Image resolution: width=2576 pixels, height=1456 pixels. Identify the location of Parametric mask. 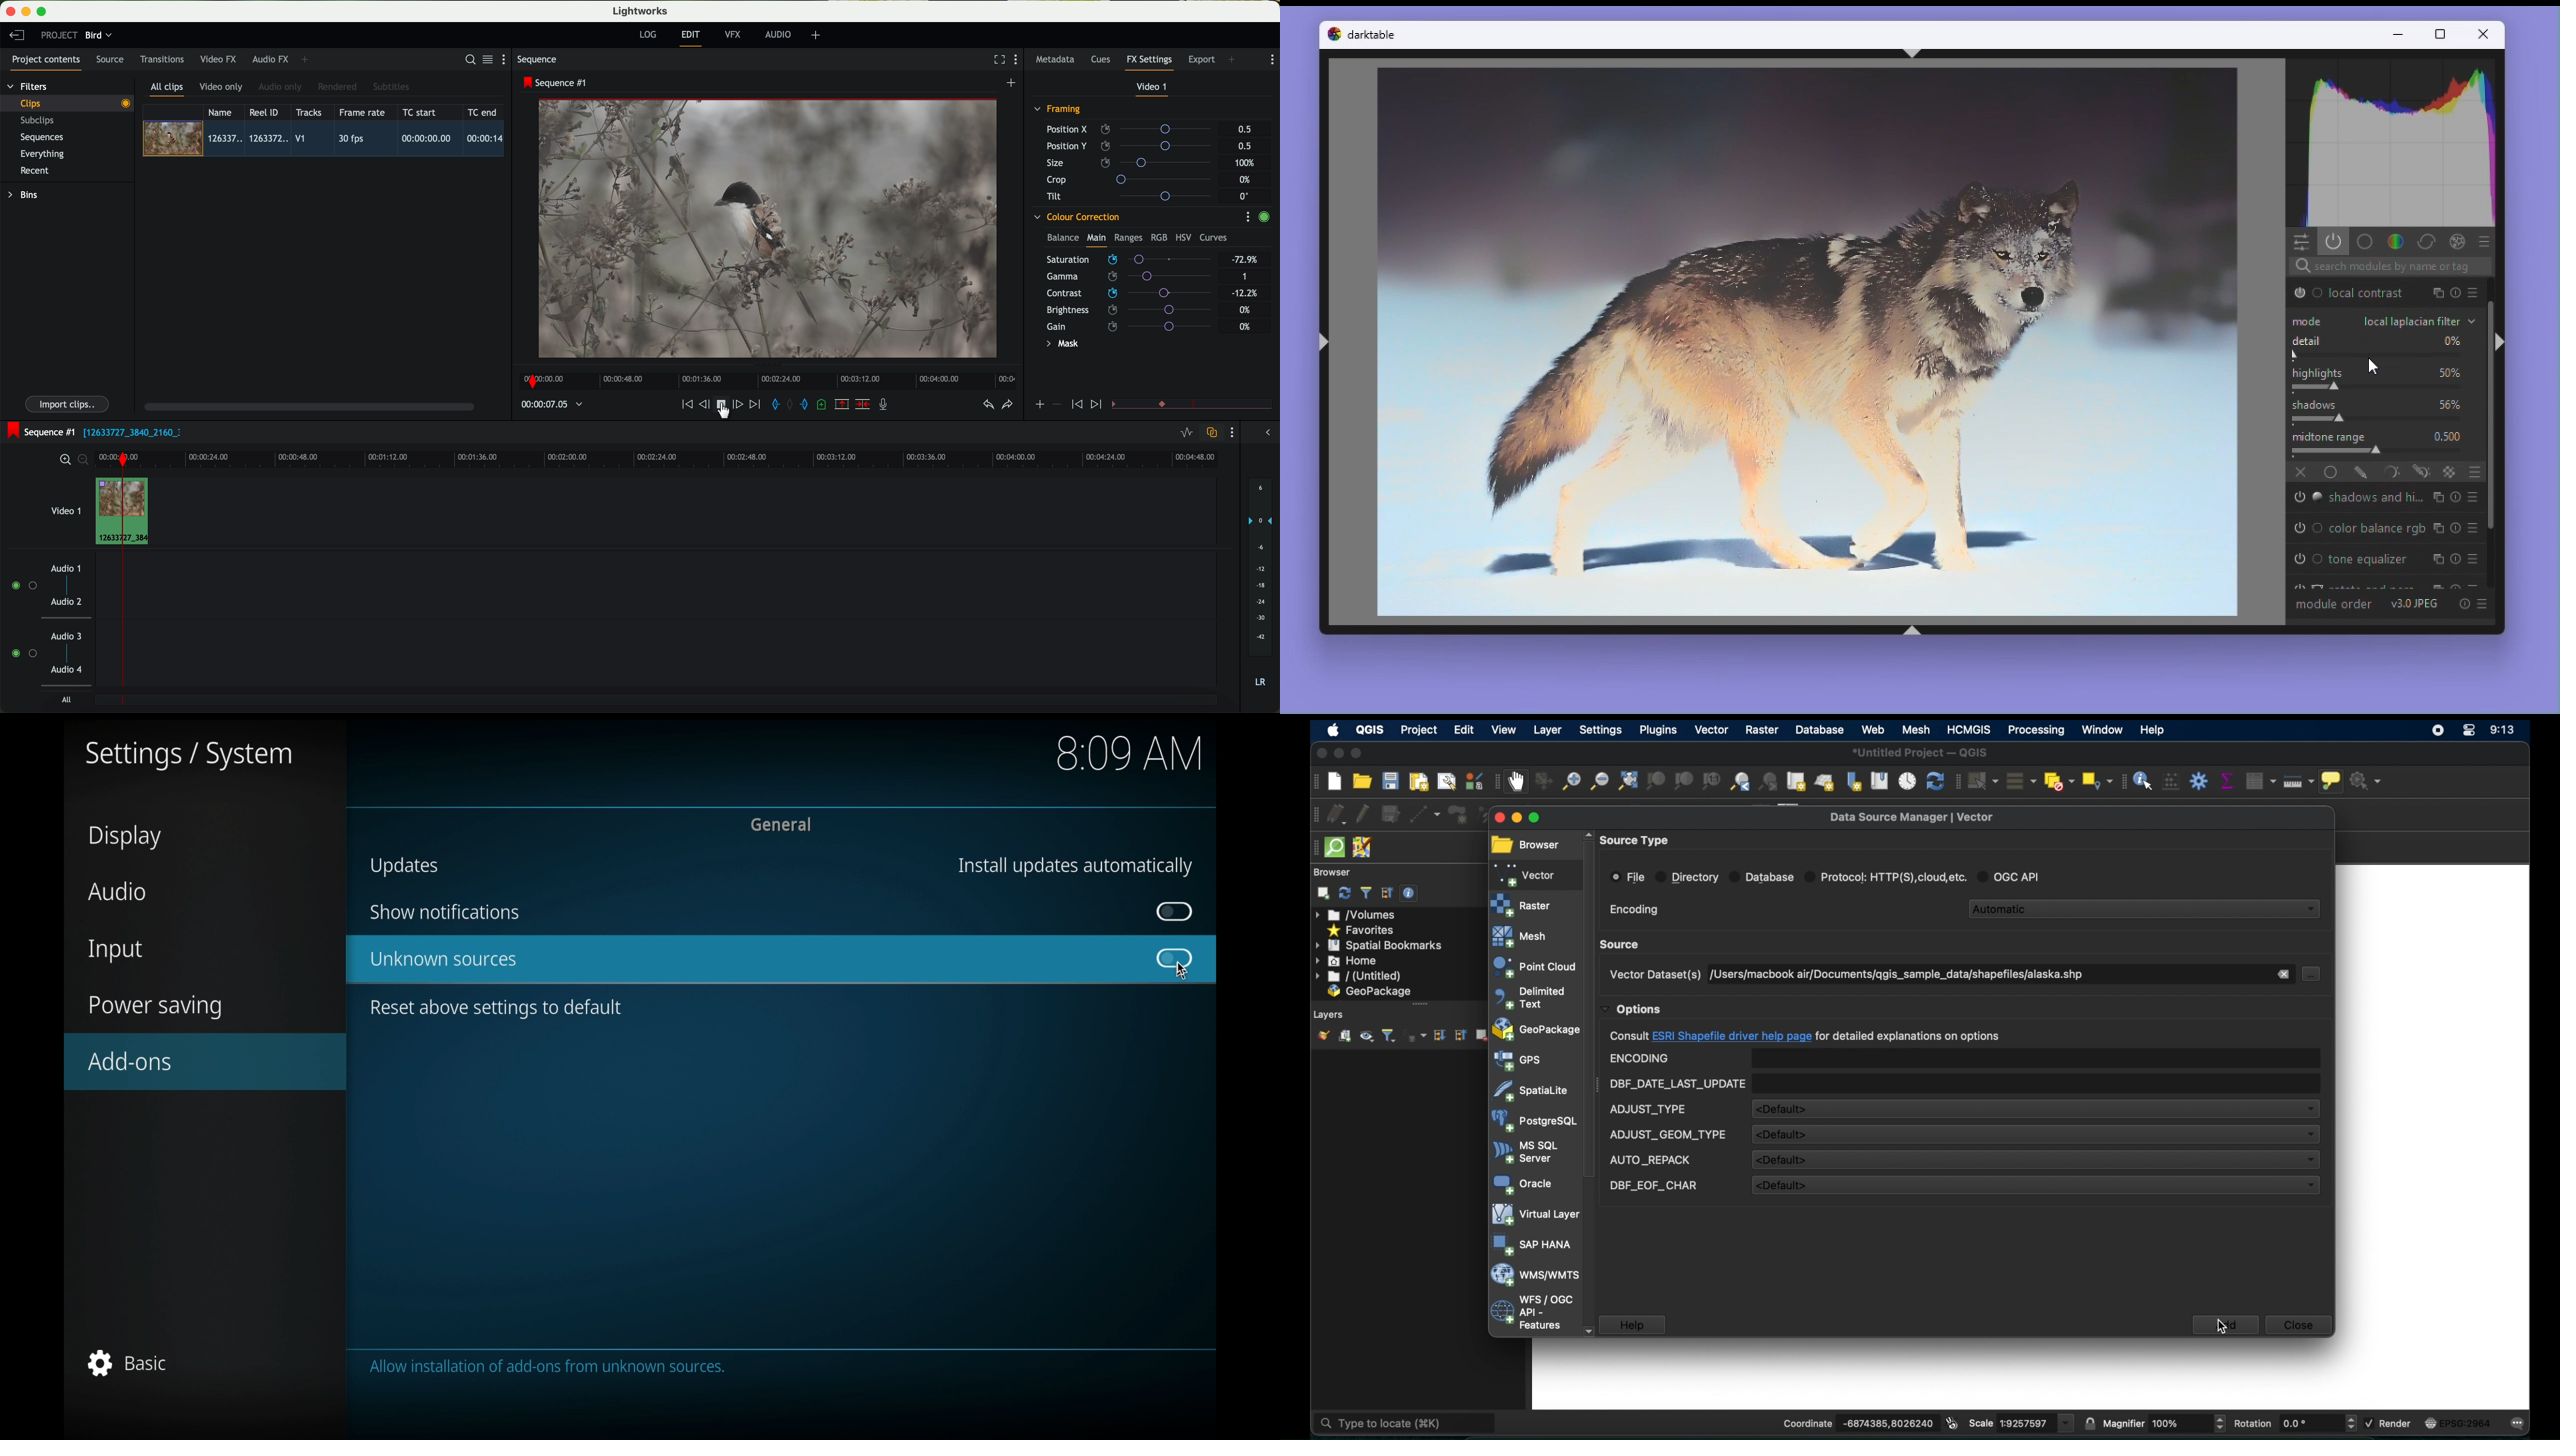
(2392, 472).